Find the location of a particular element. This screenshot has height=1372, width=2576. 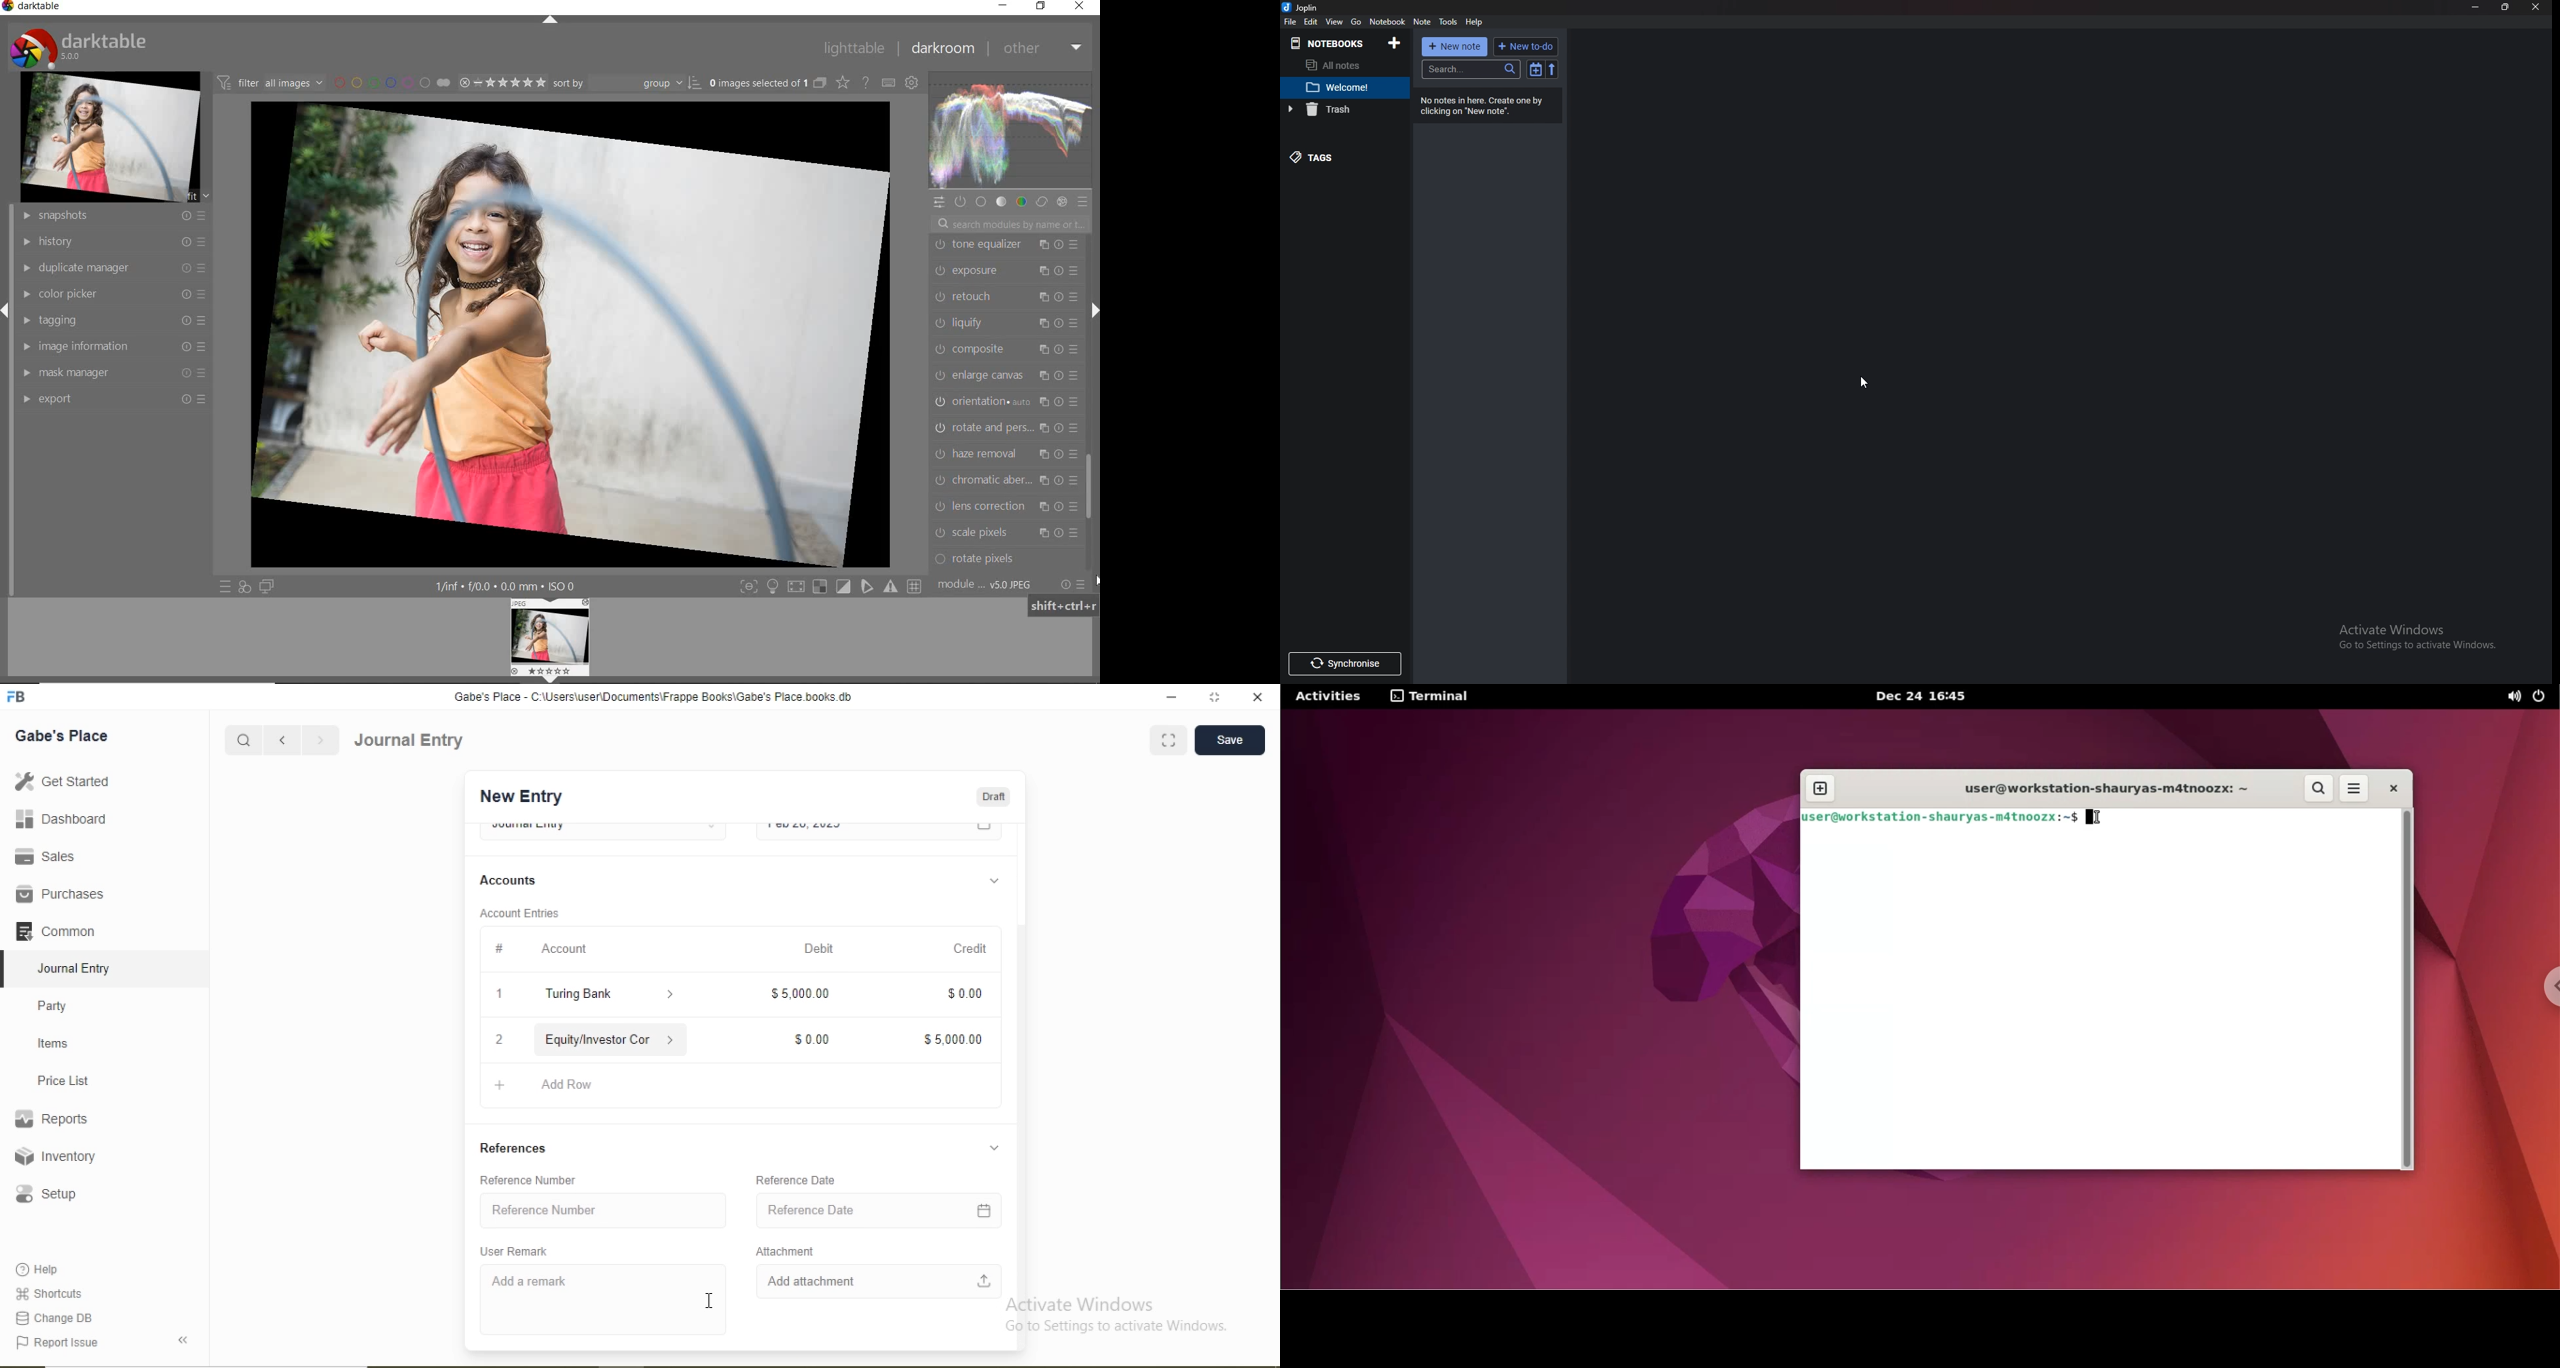

Reference Number is located at coordinates (545, 1210).